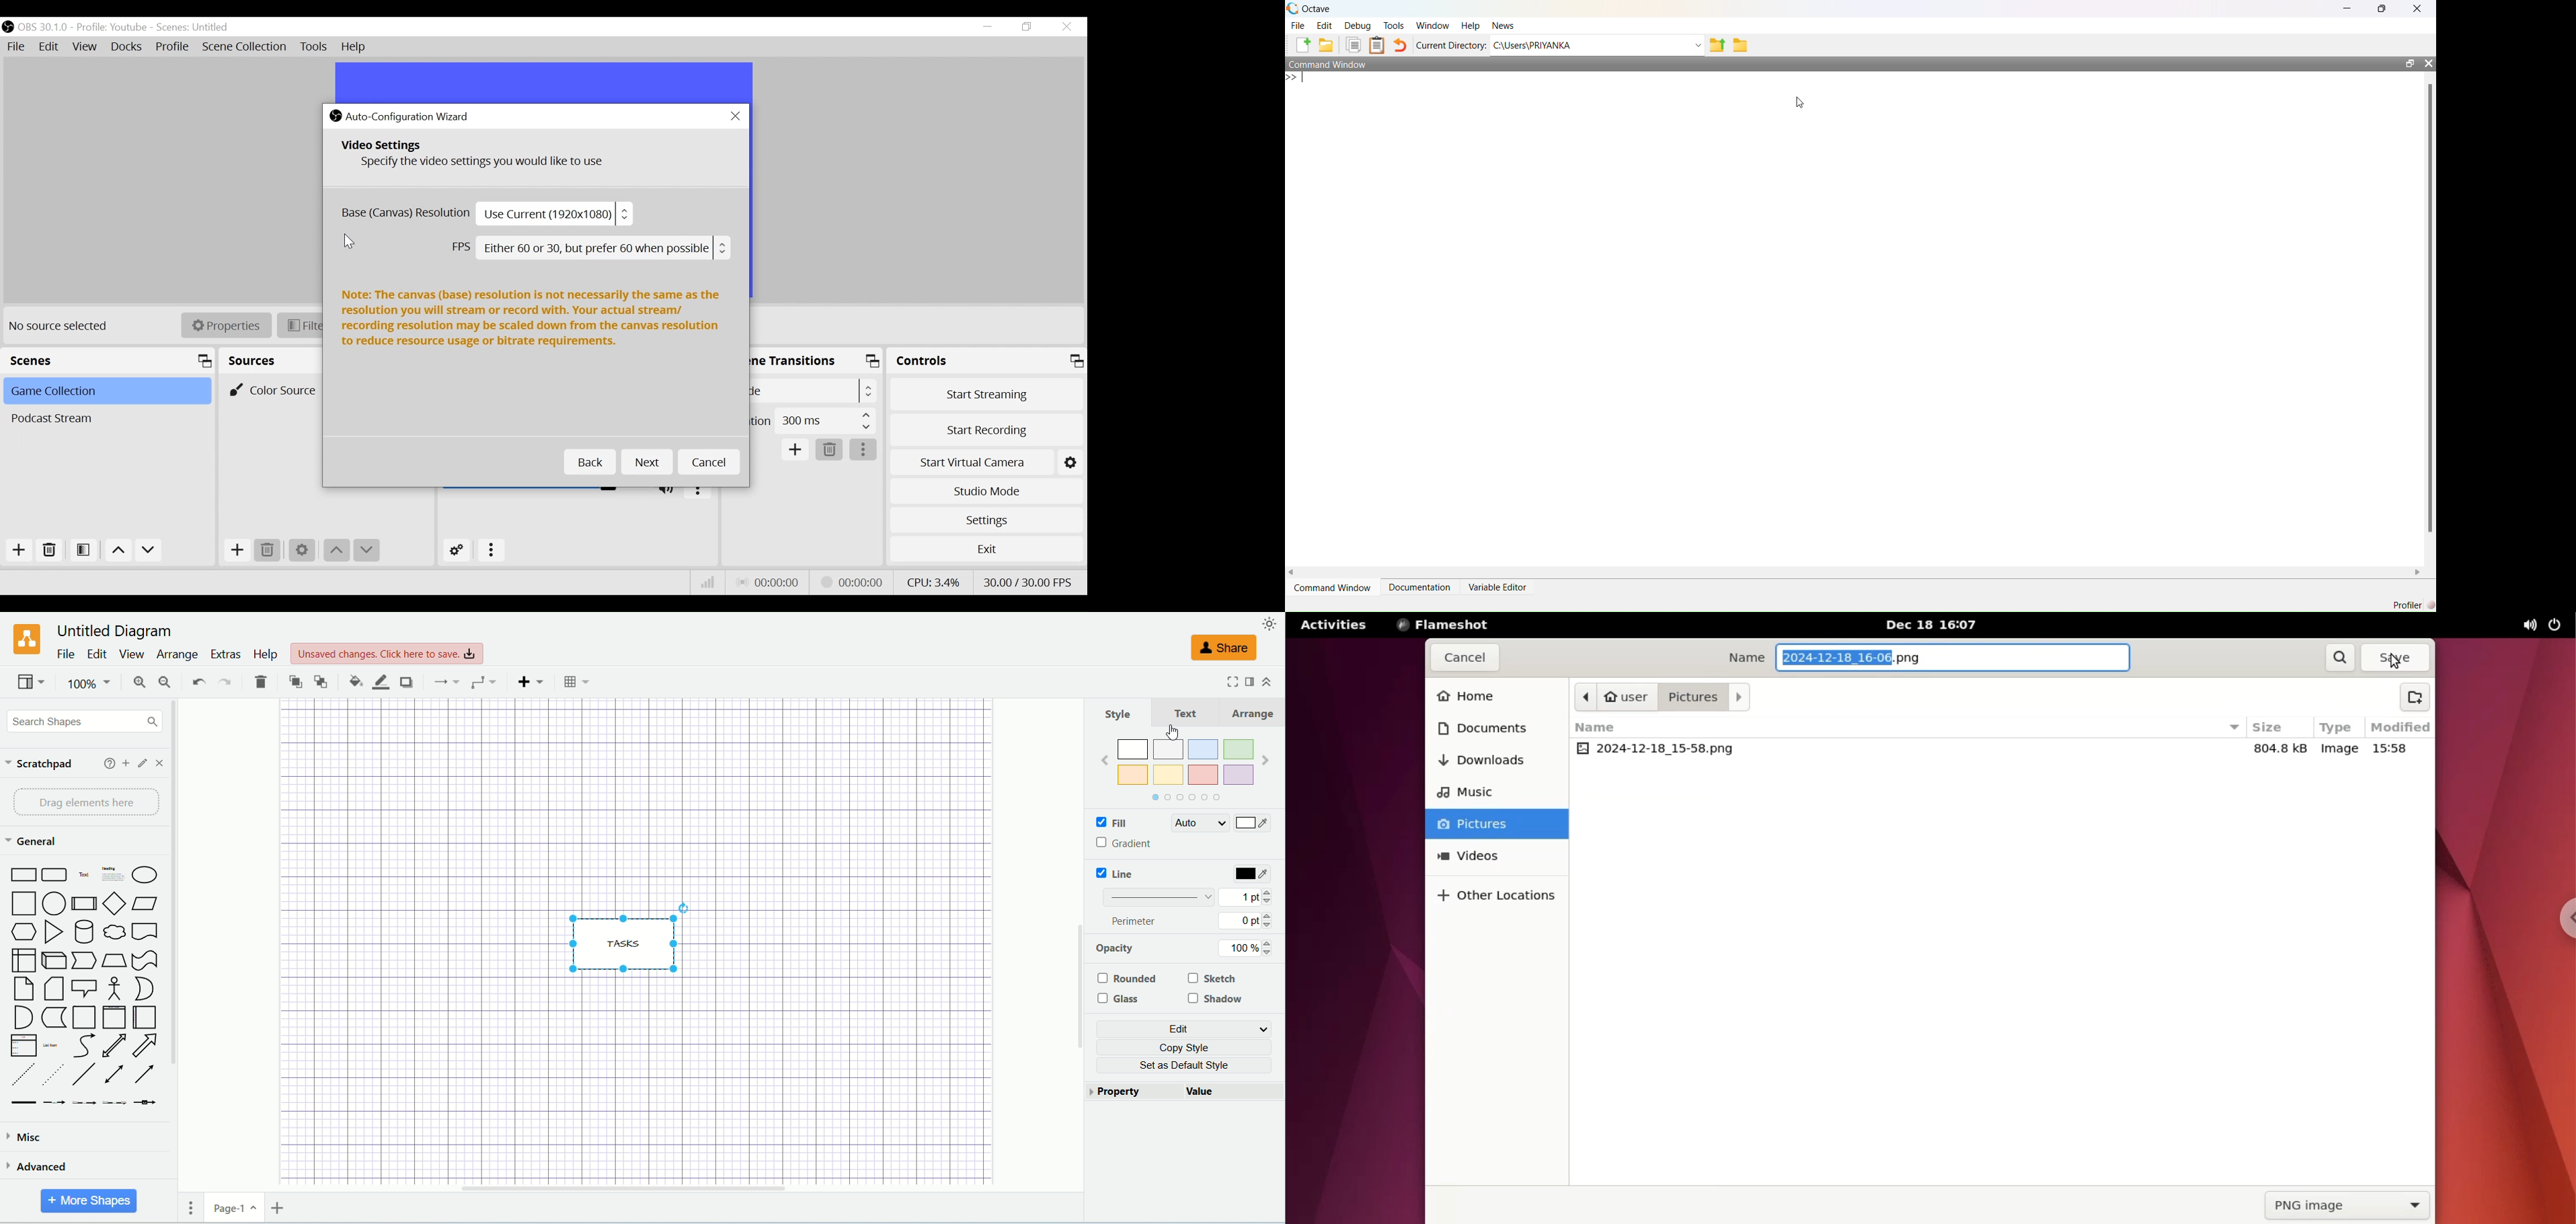 Image resolution: width=2576 pixels, height=1232 pixels. Describe the element at coordinates (1122, 713) in the screenshot. I see `style` at that location.